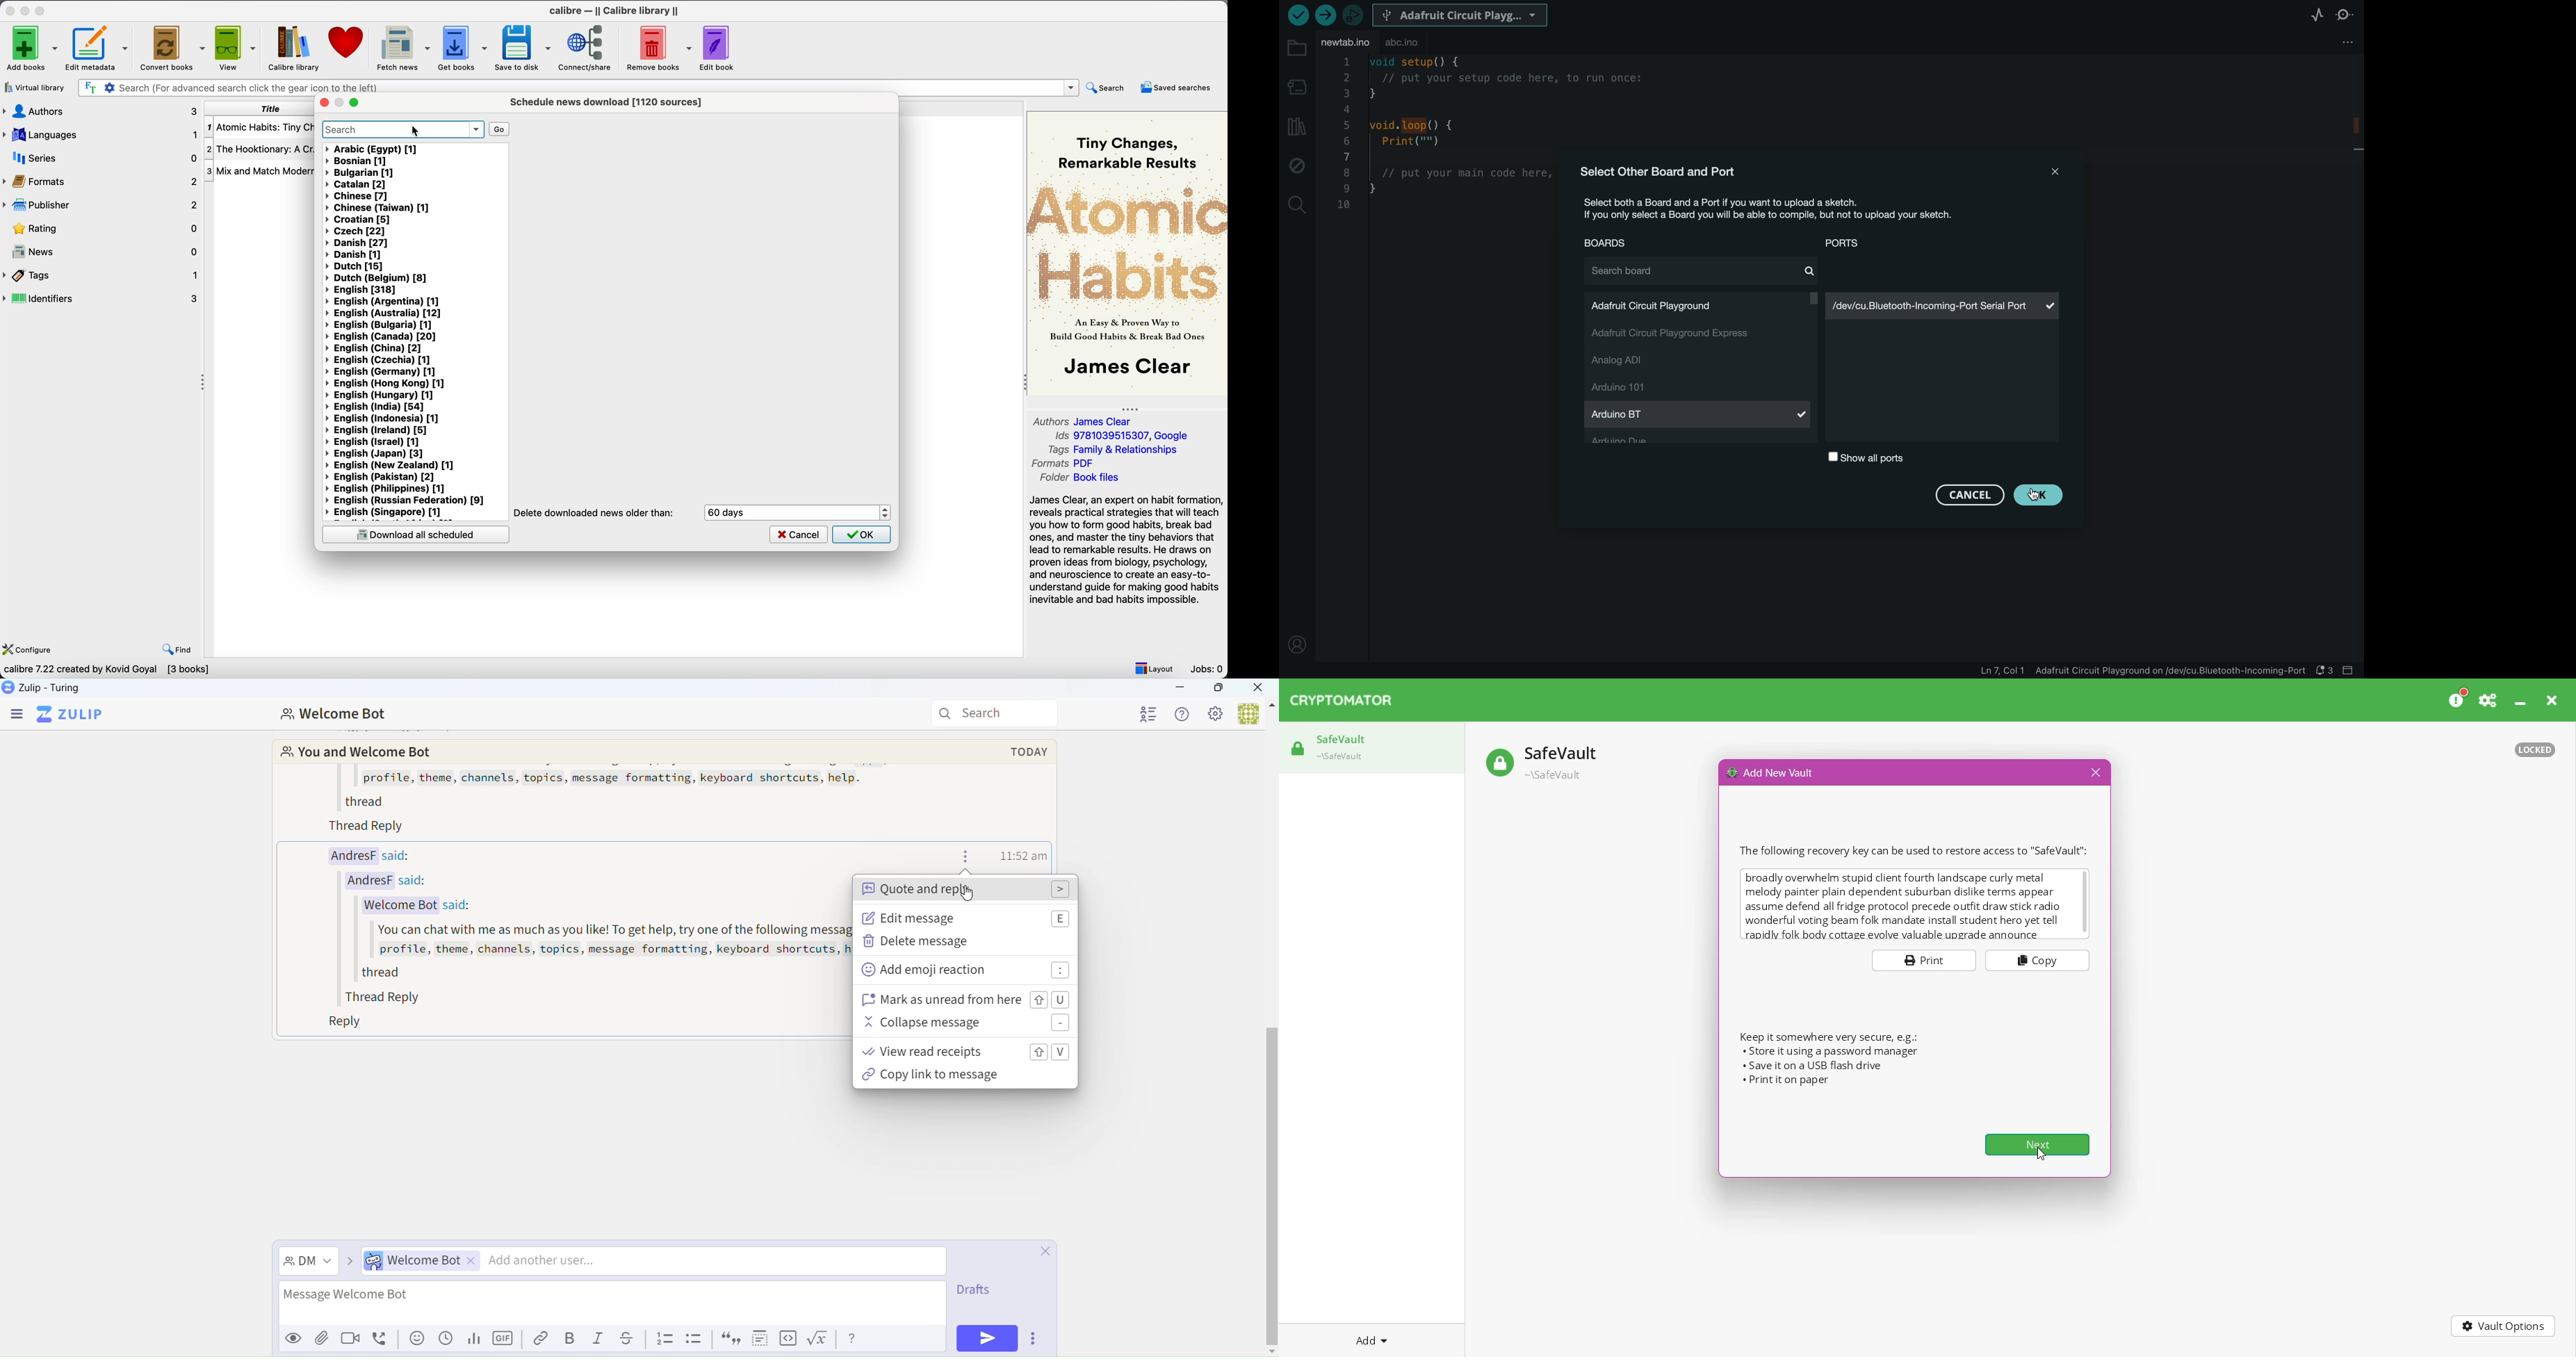 Image resolution: width=2576 pixels, height=1372 pixels. What do you see at coordinates (100, 228) in the screenshot?
I see `rating` at bounding box center [100, 228].